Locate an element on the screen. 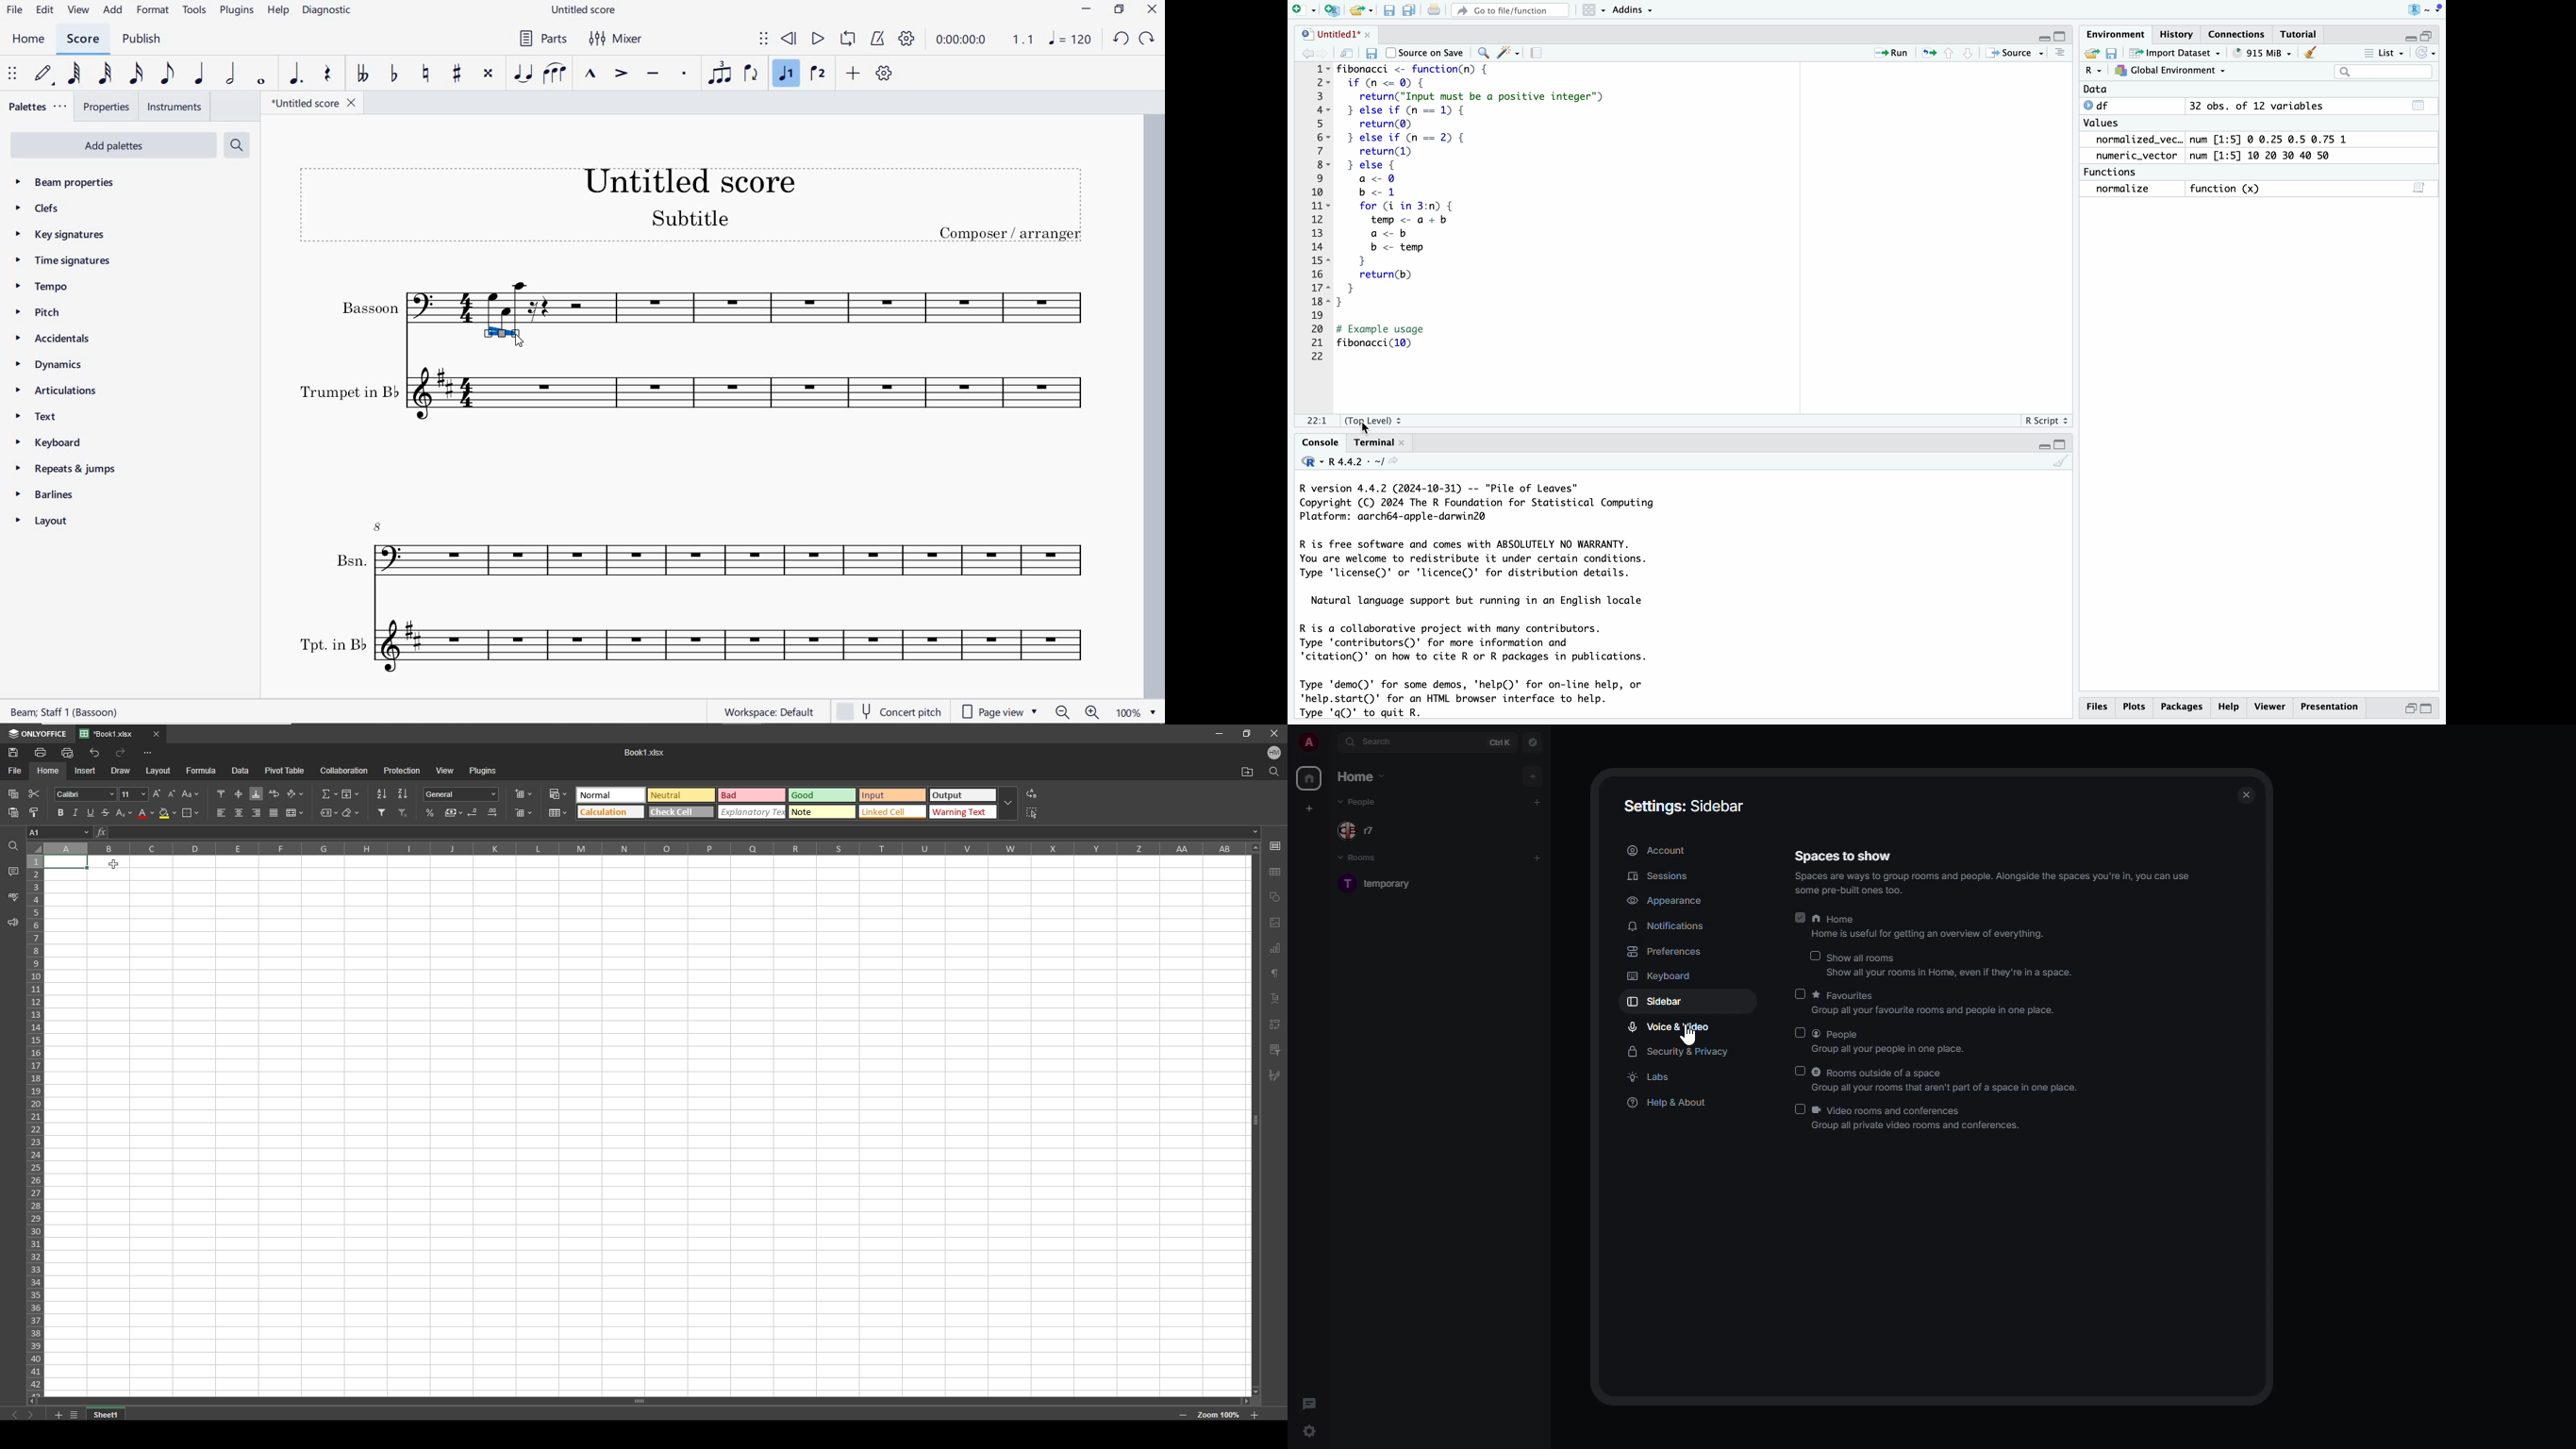  open an existing file is located at coordinates (1361, 10).